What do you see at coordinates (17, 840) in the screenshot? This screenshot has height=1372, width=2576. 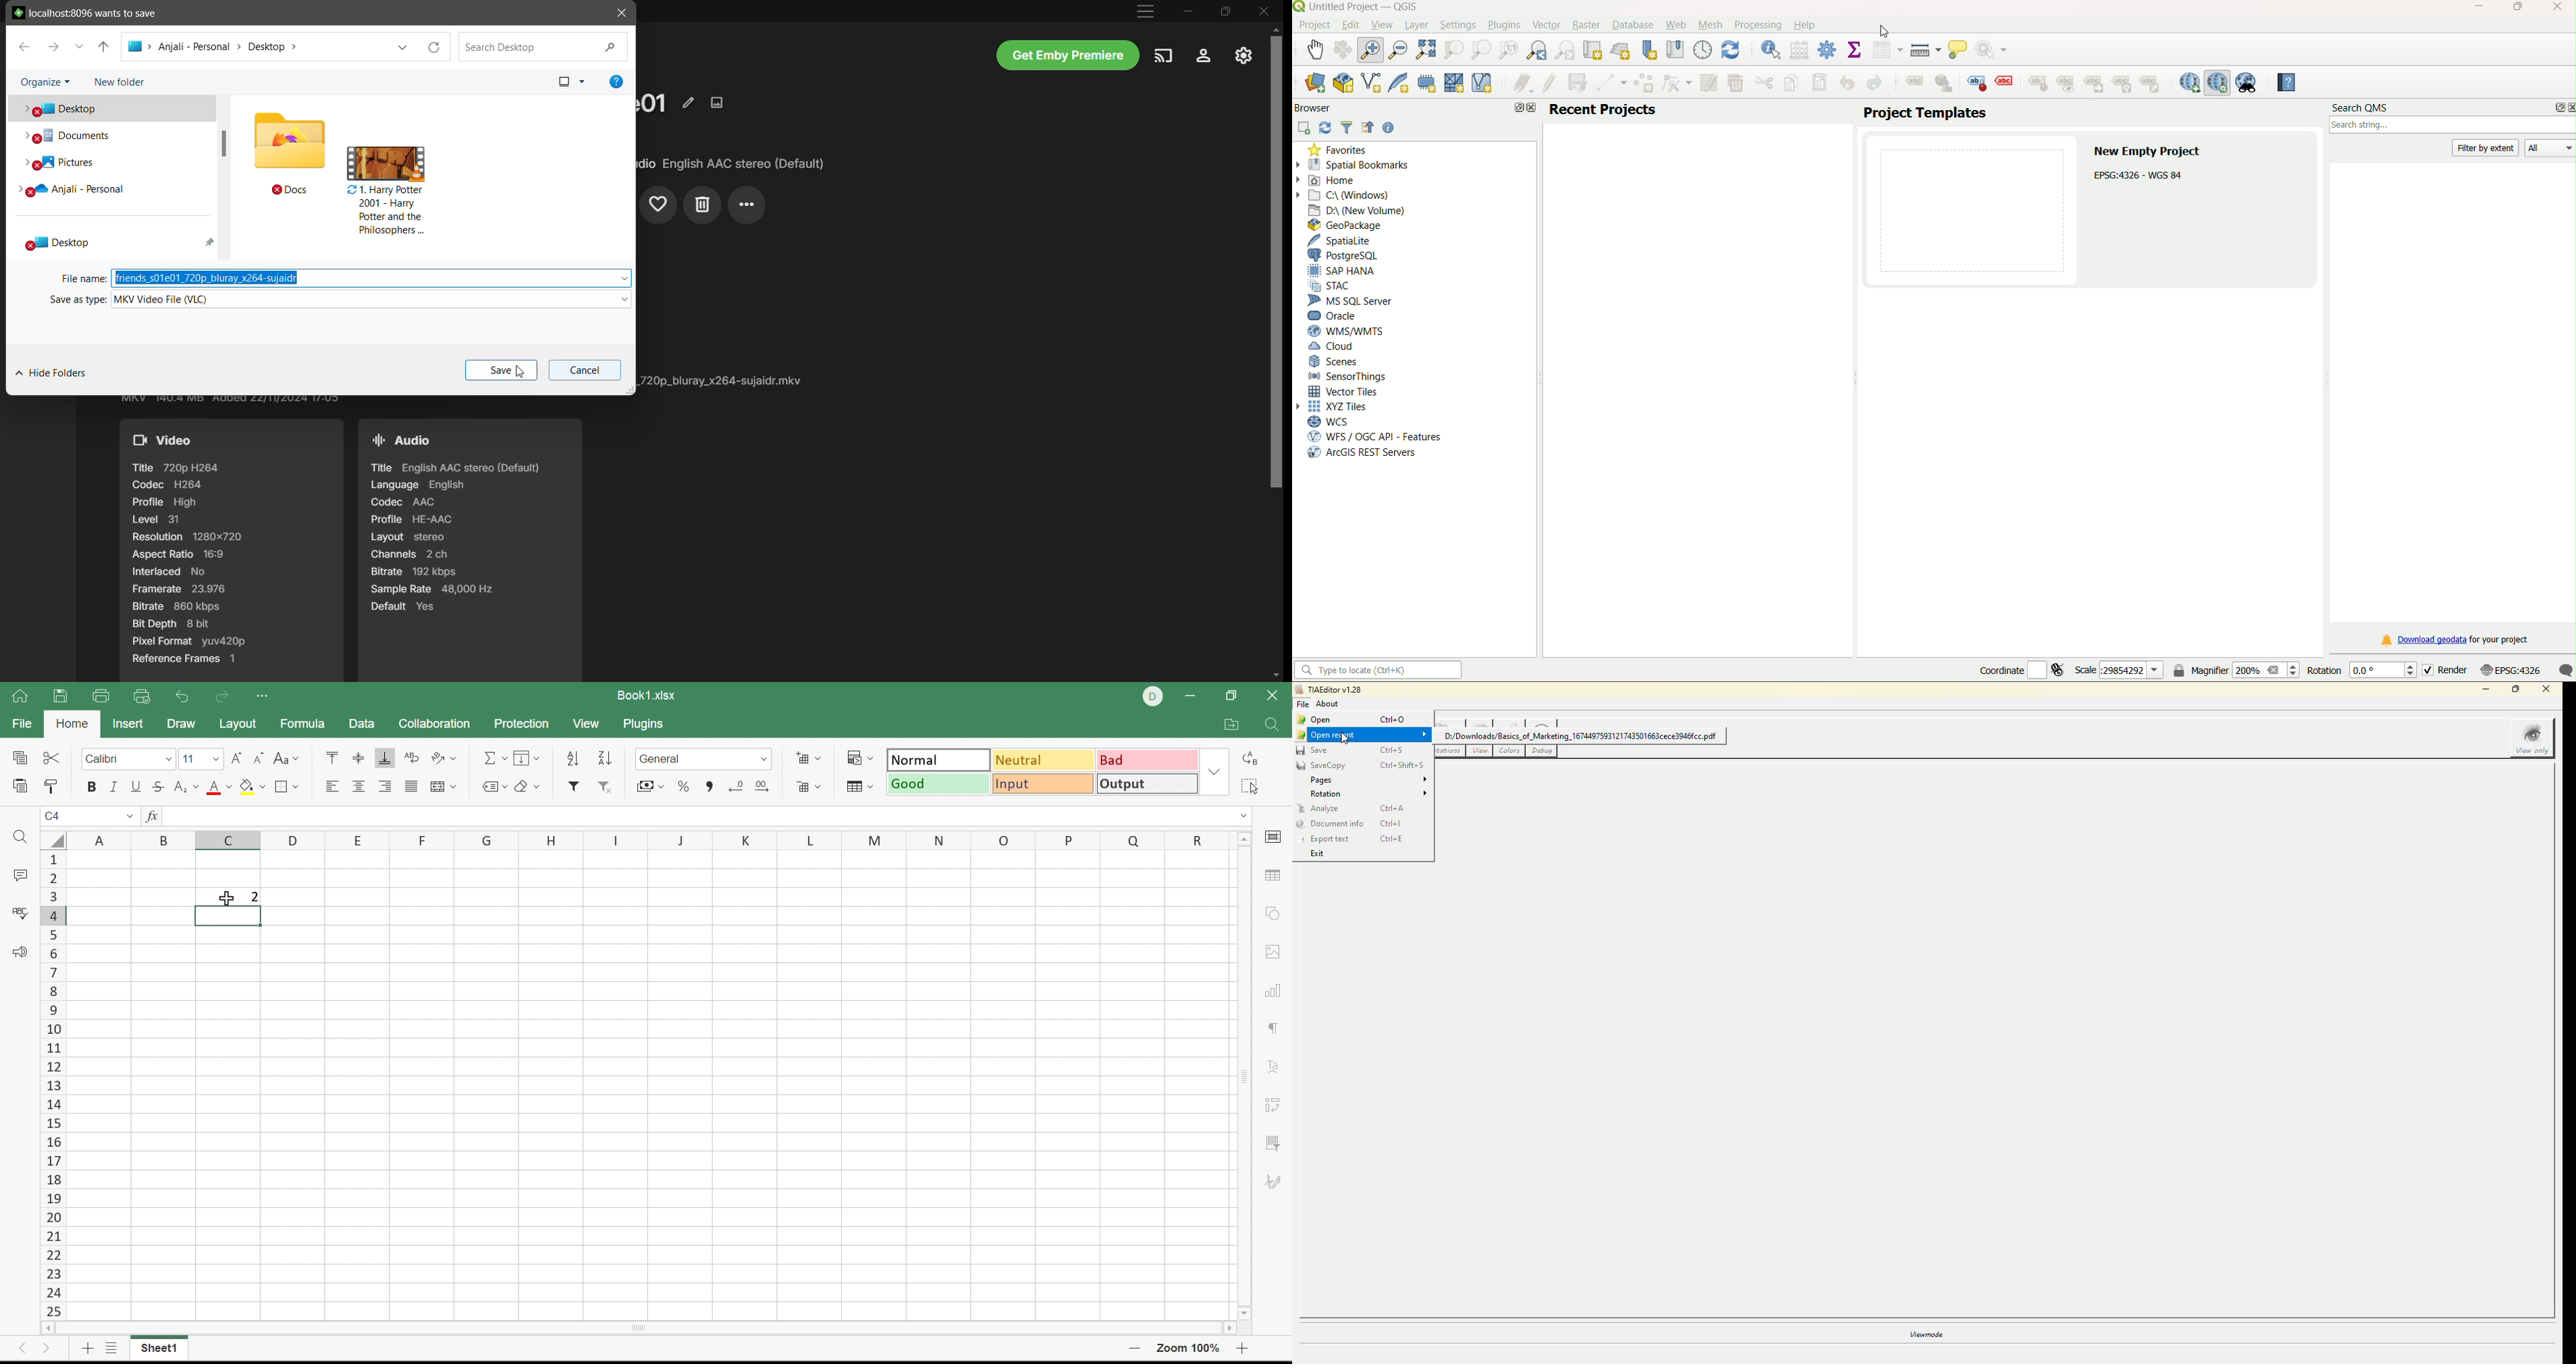 I see `Find` at bounding box center [17, 840].